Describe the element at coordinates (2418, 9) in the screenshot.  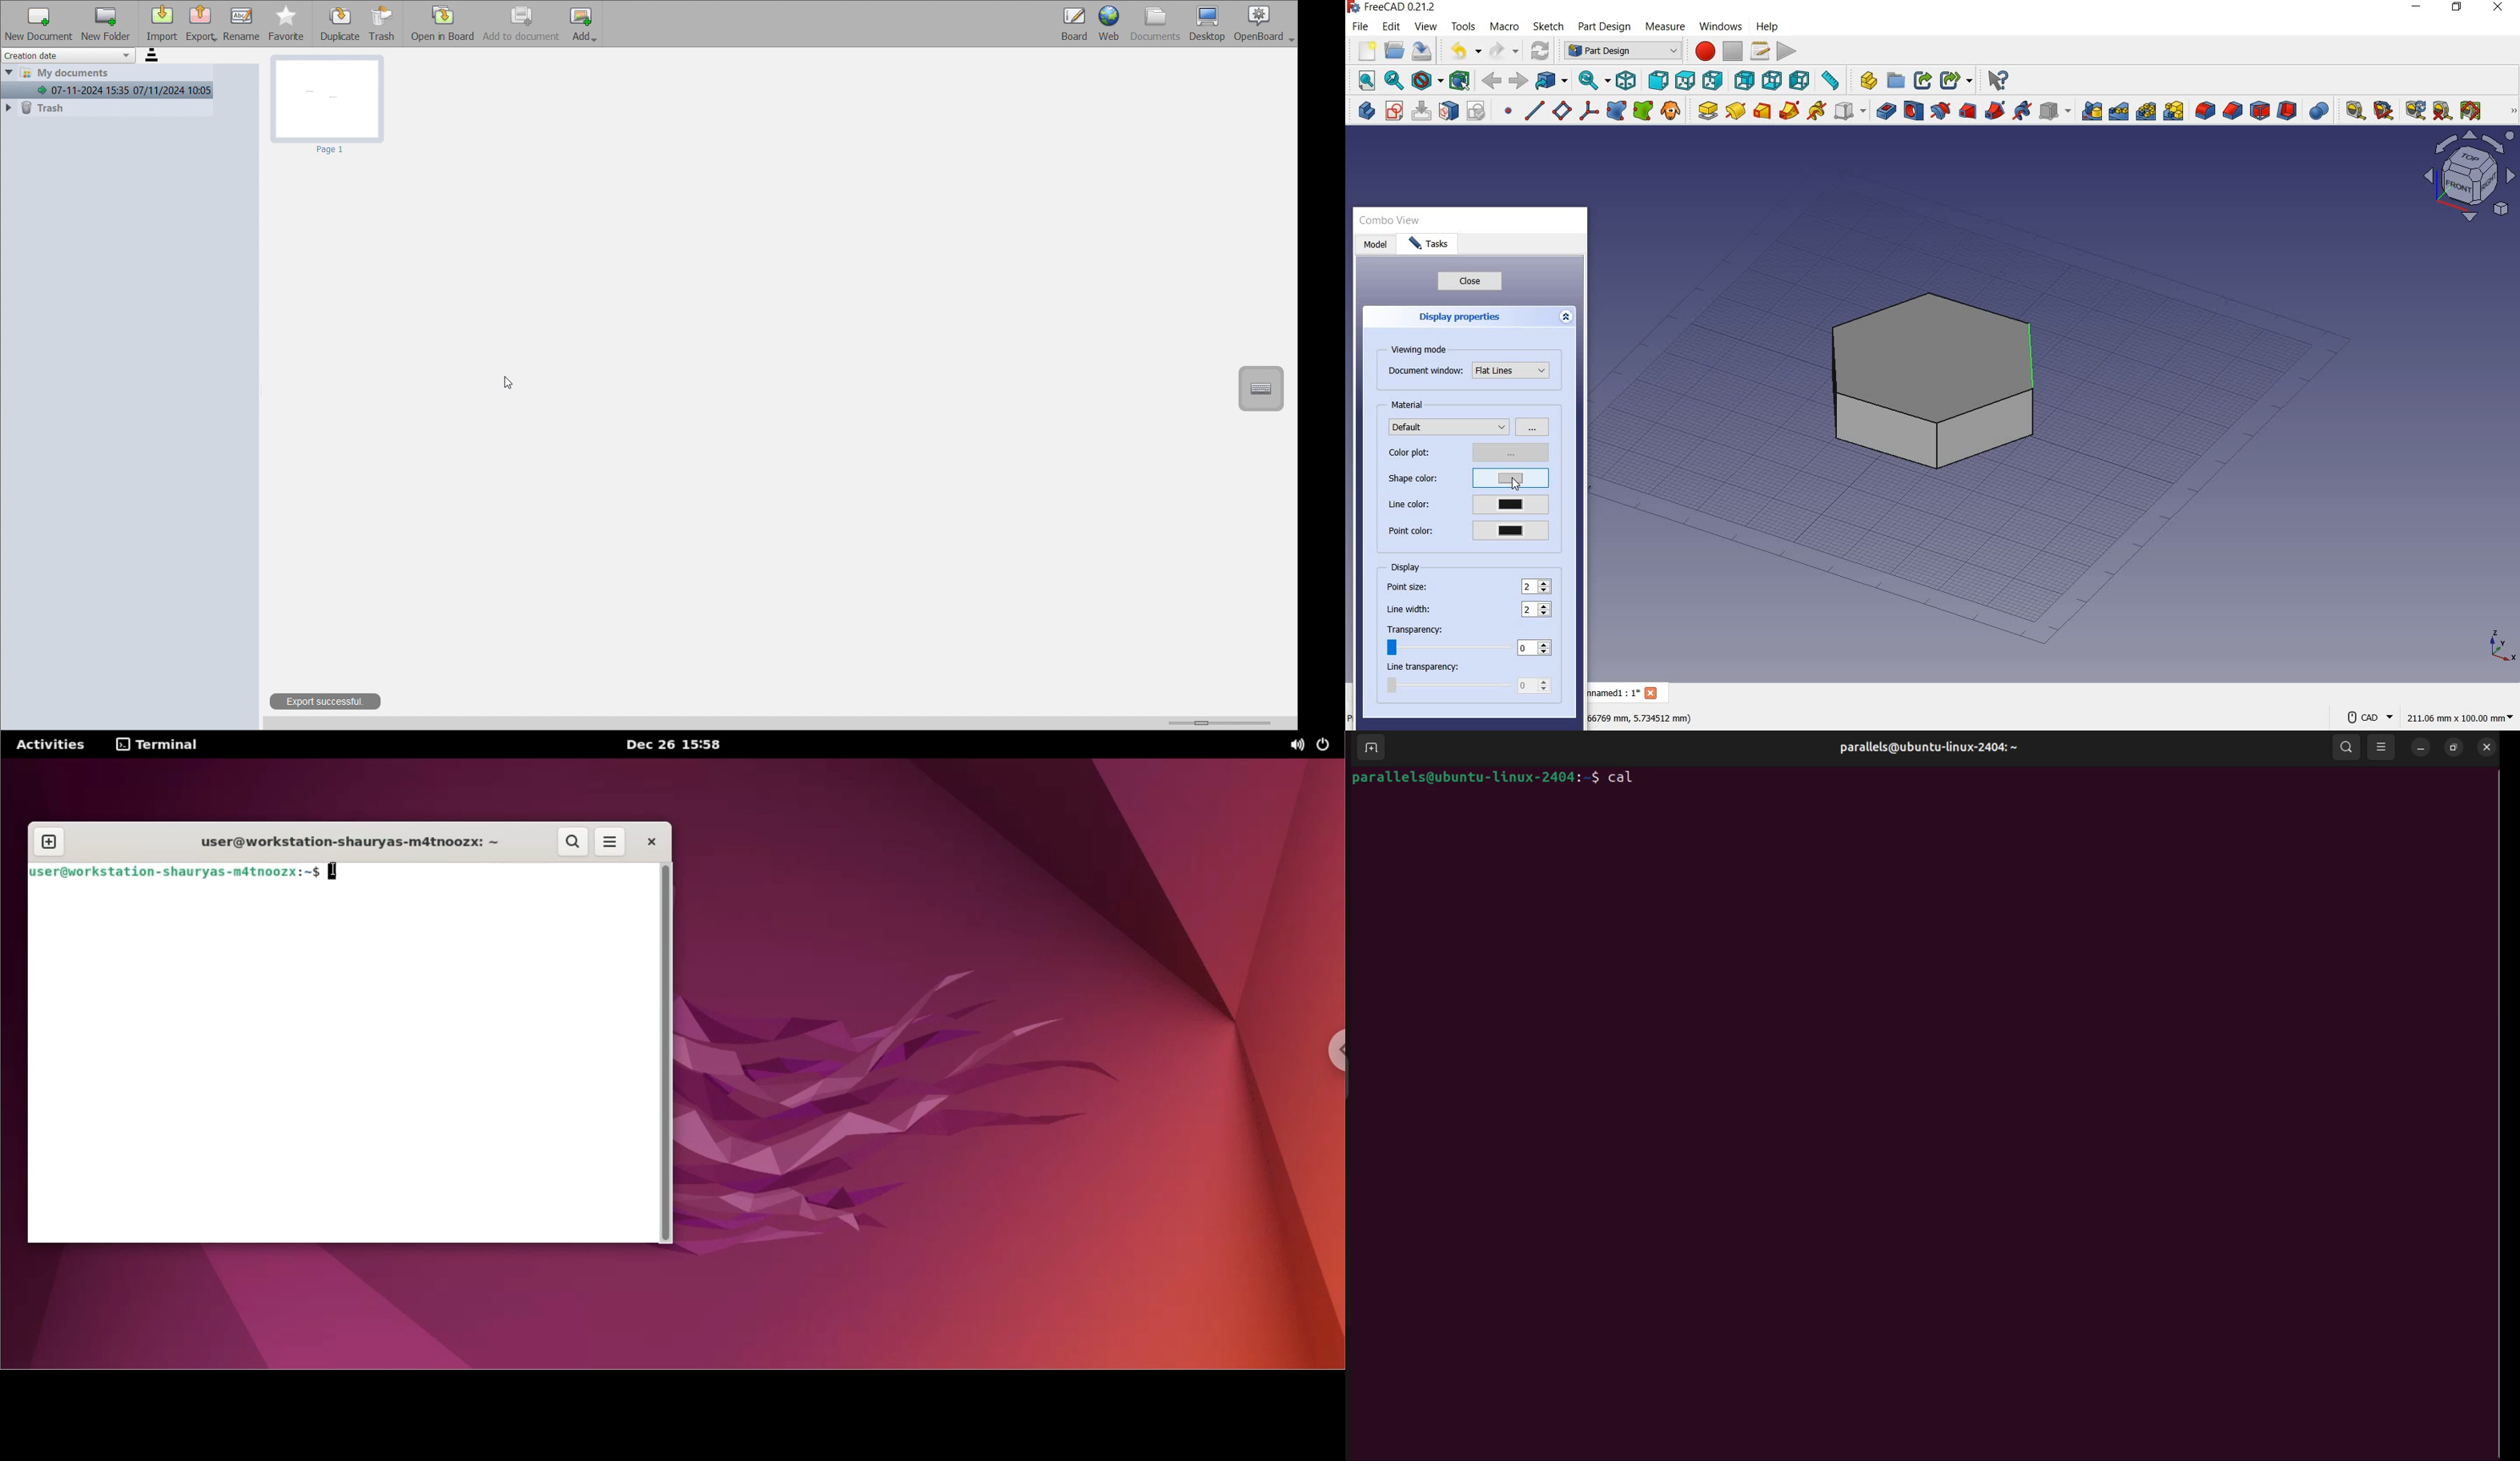
I see `MINIMIZE` at that location.